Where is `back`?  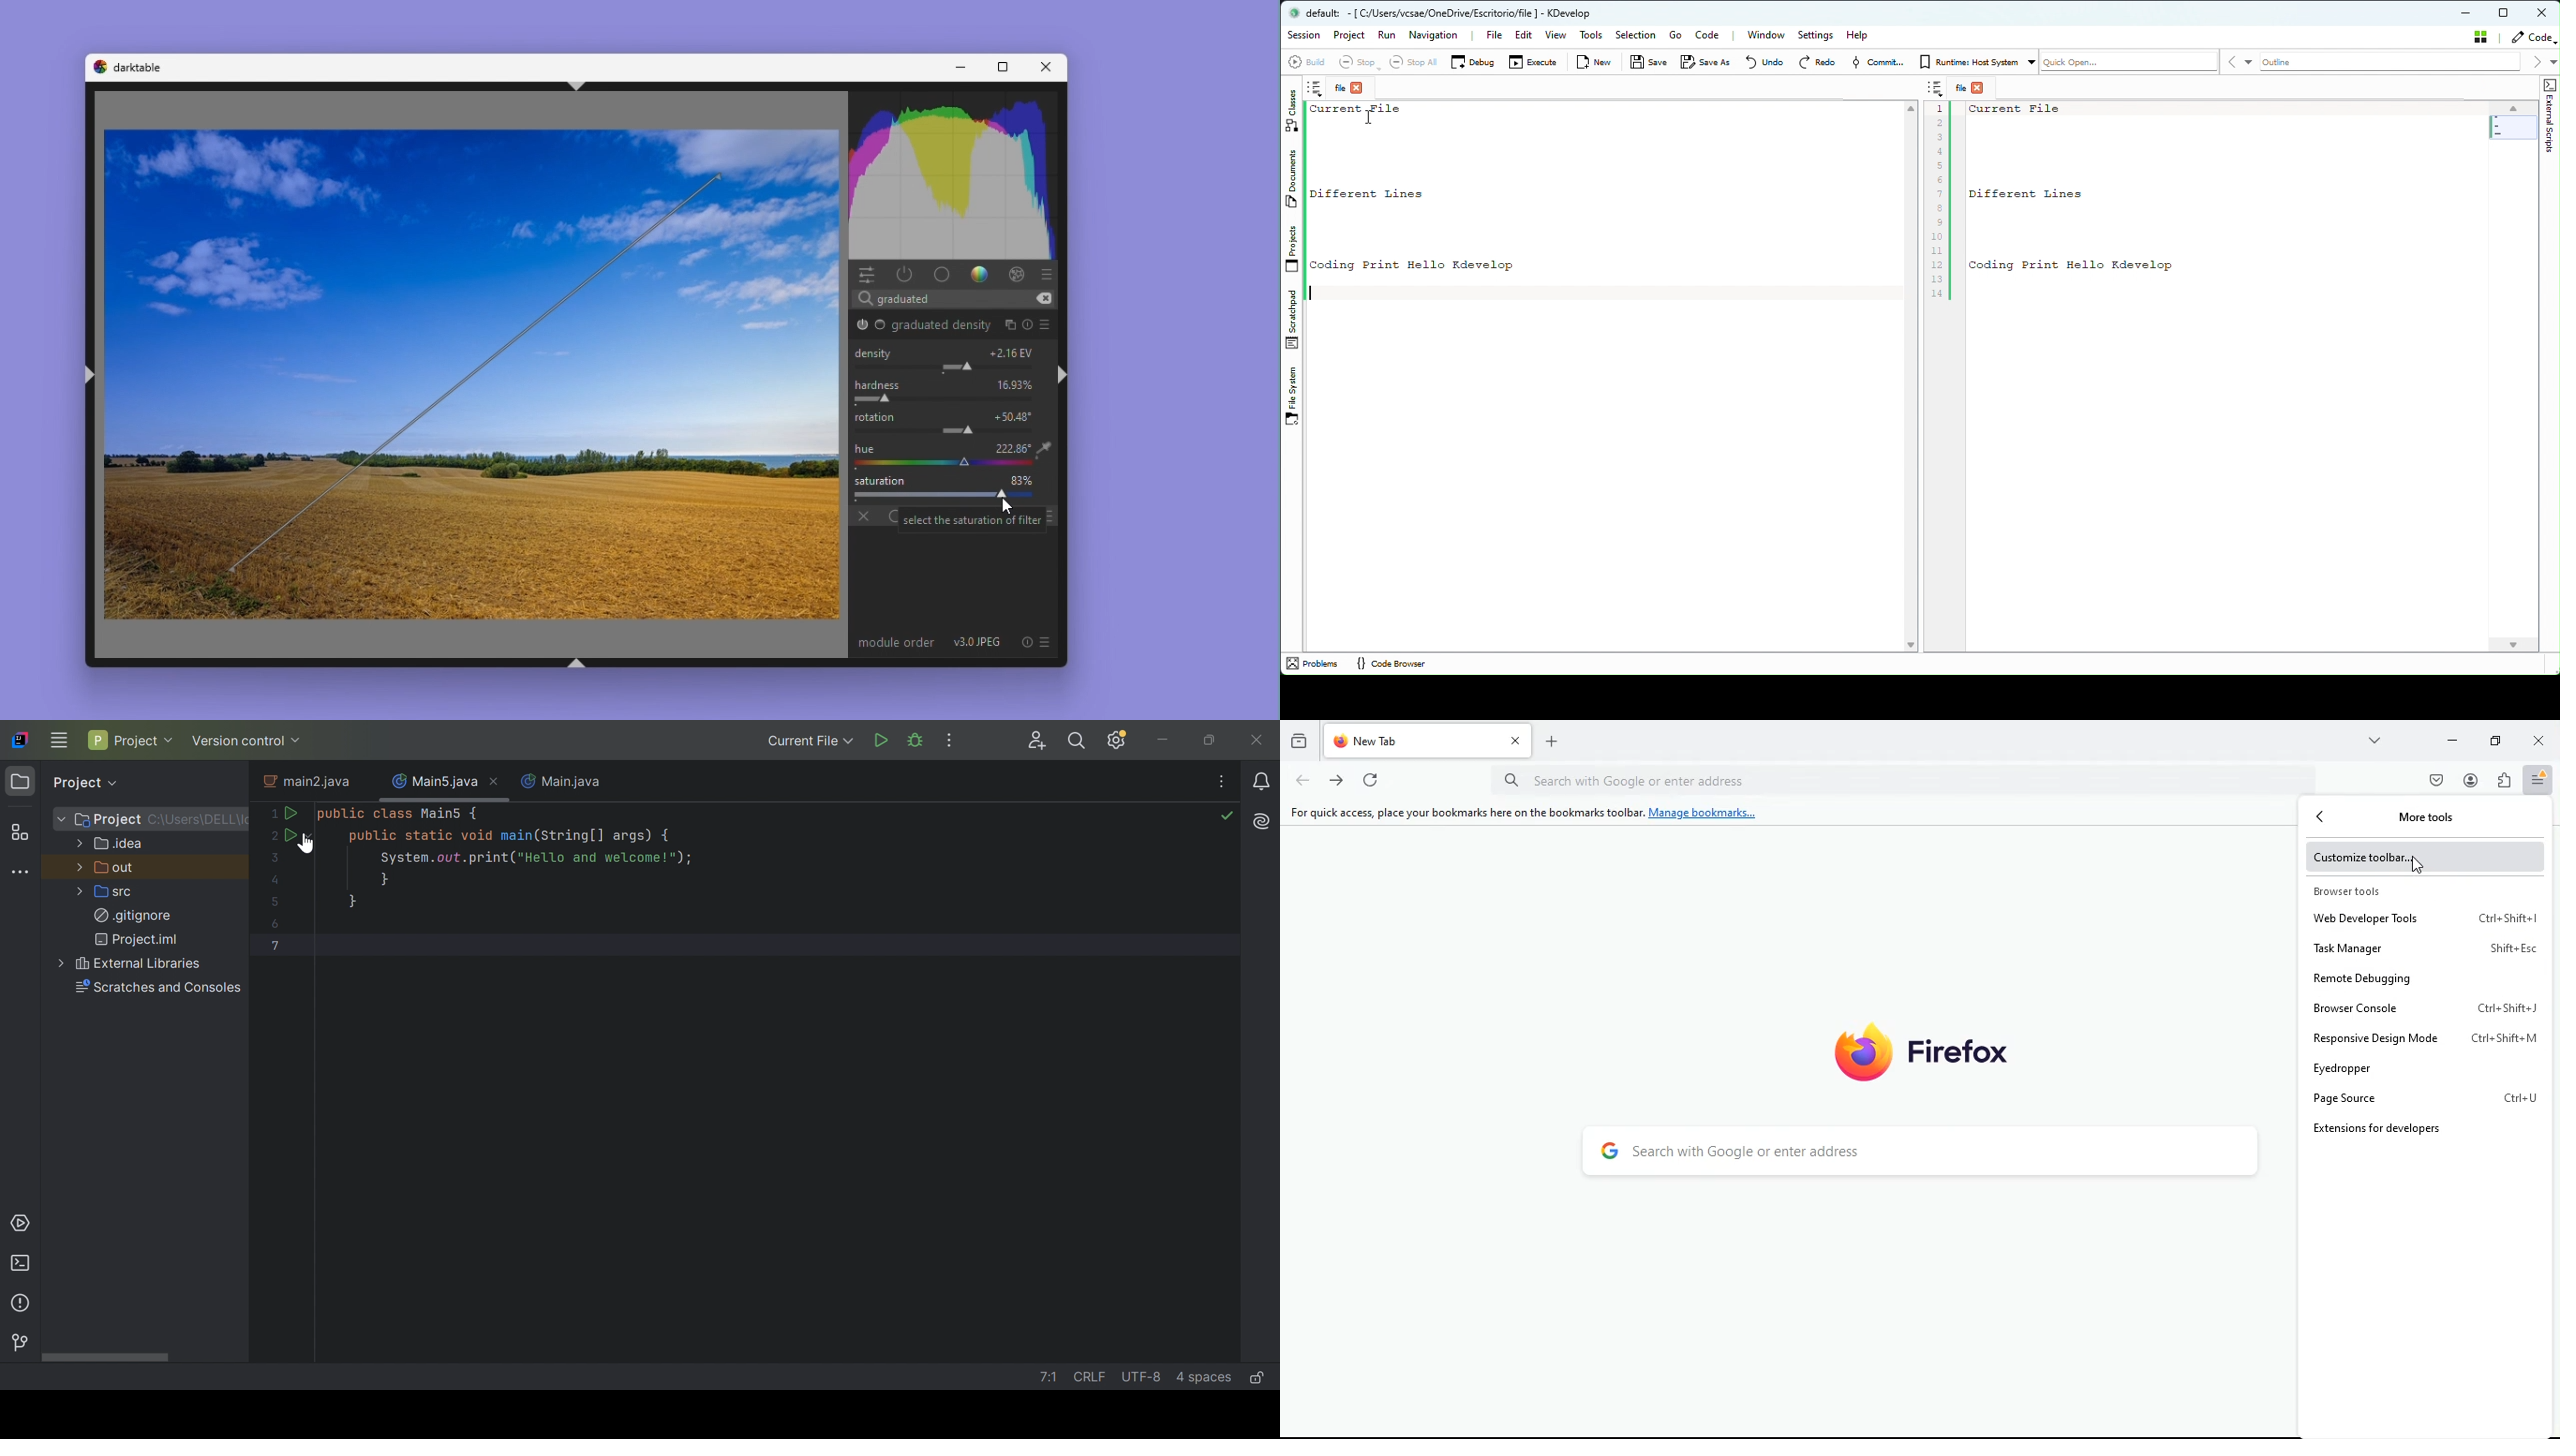
back is located at coordinates (2323, 817).